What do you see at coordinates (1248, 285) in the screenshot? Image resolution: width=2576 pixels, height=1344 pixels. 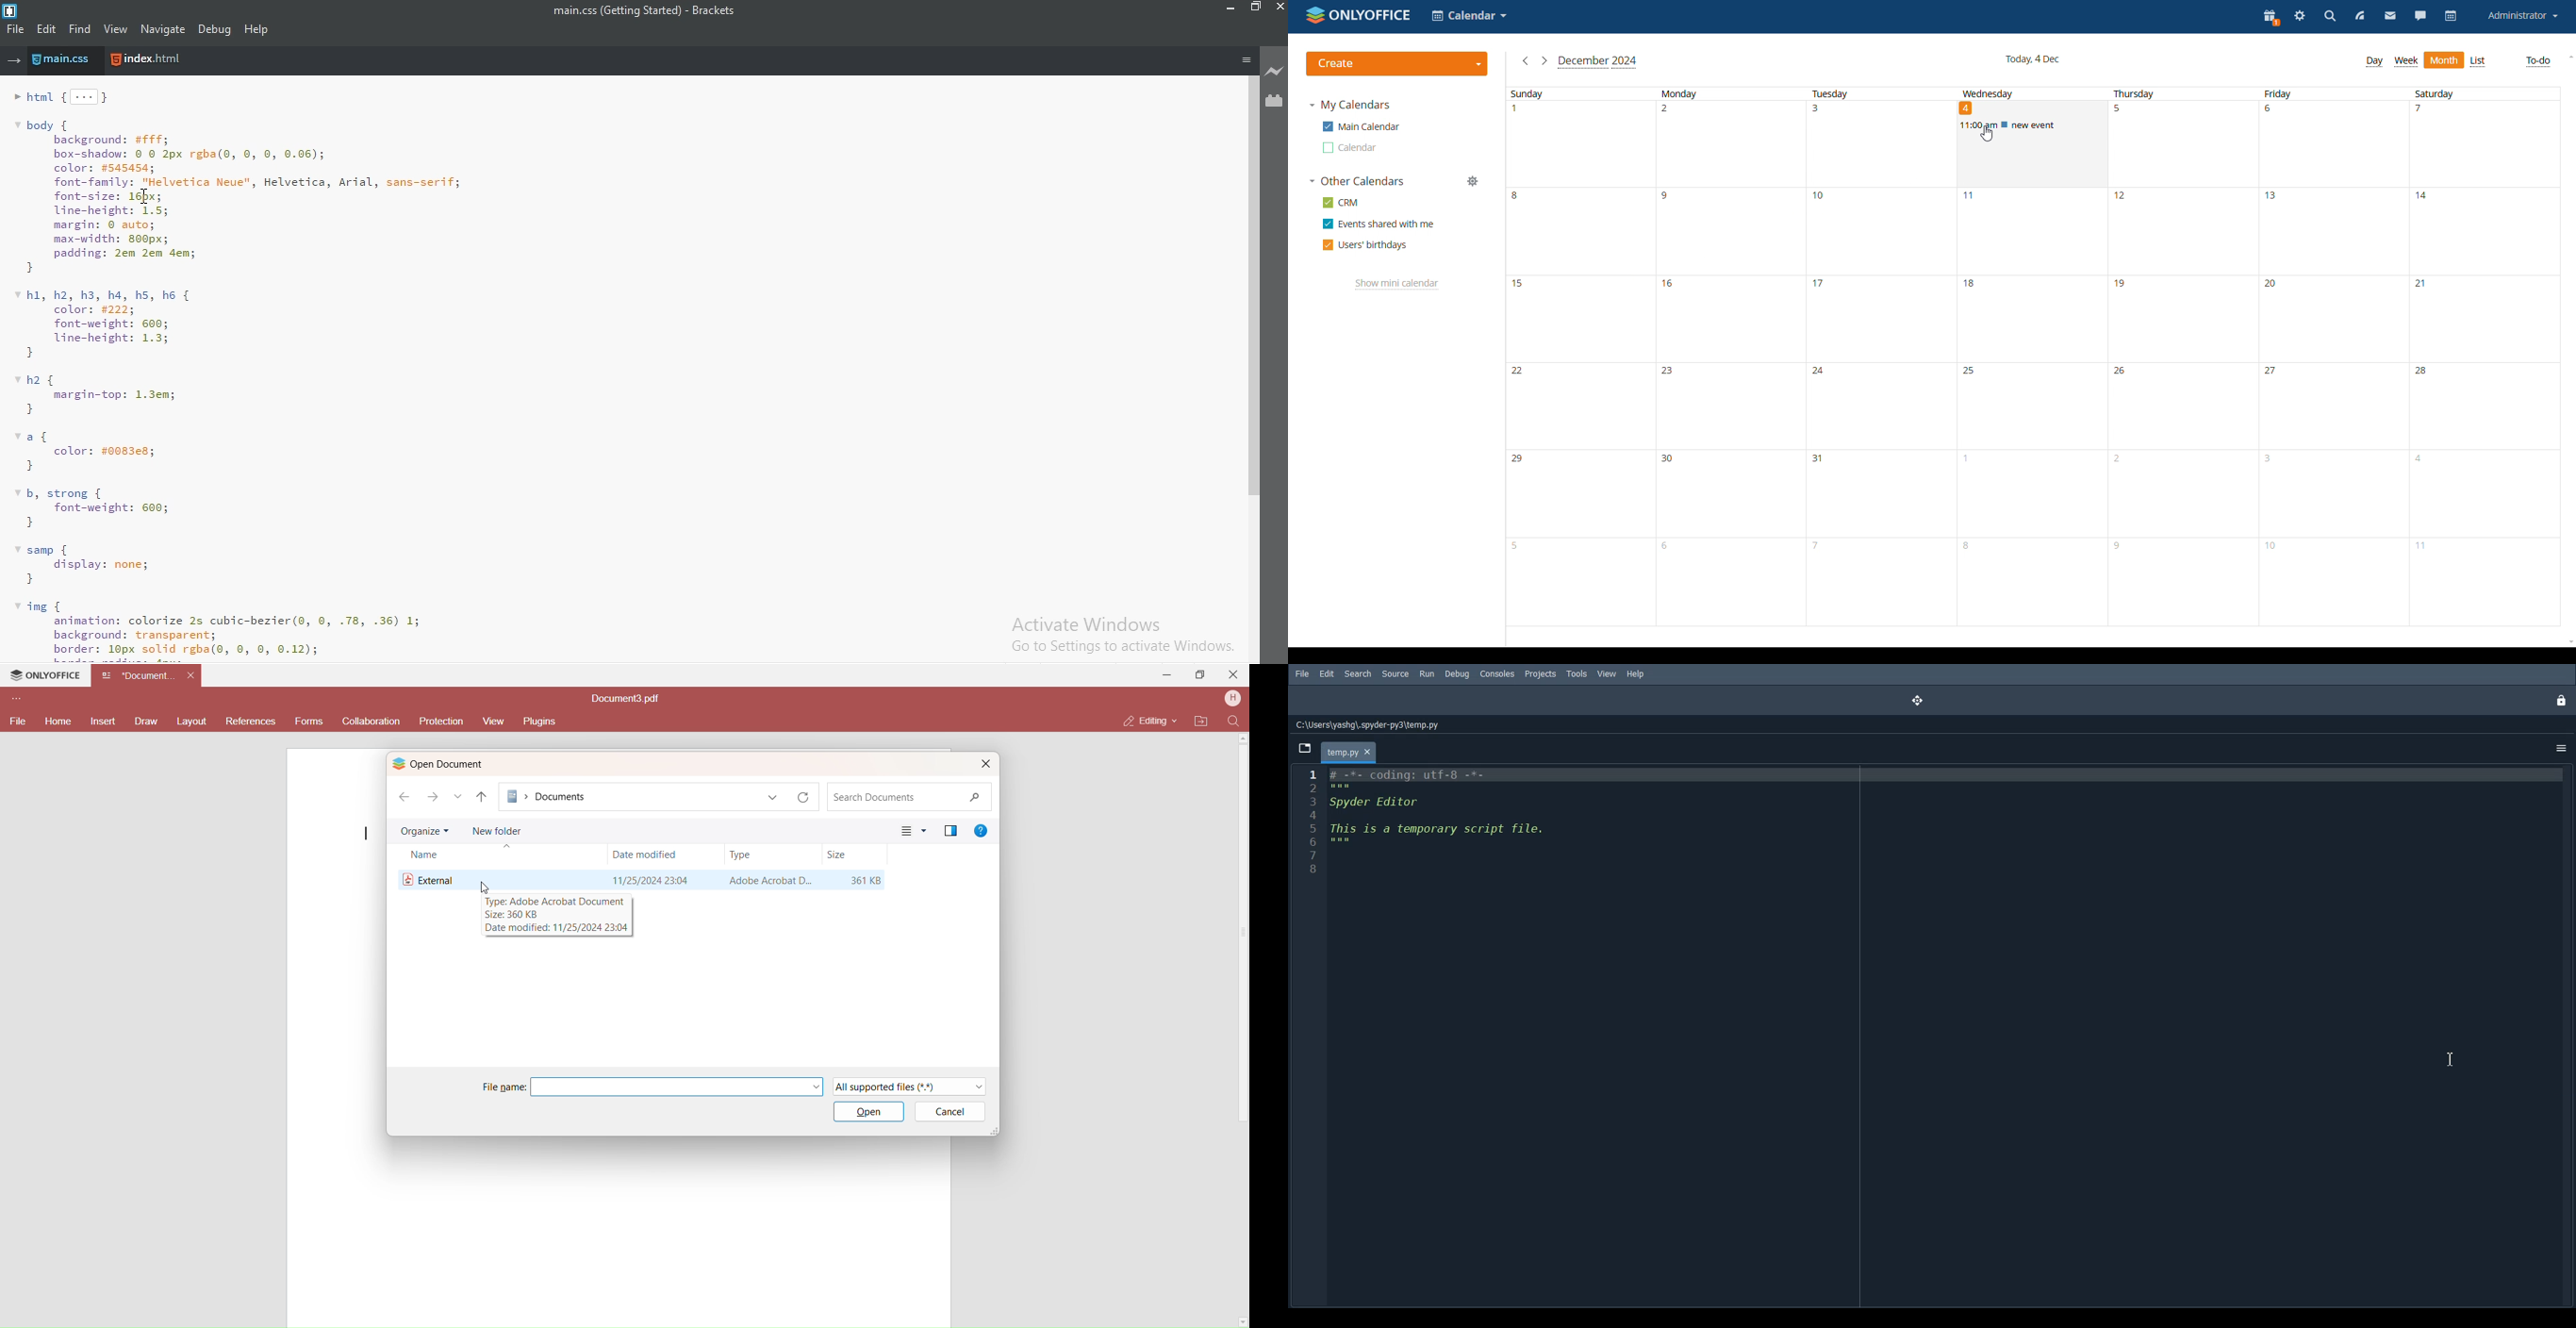 I see `scroll bar` at bounding box center [1248, 285].